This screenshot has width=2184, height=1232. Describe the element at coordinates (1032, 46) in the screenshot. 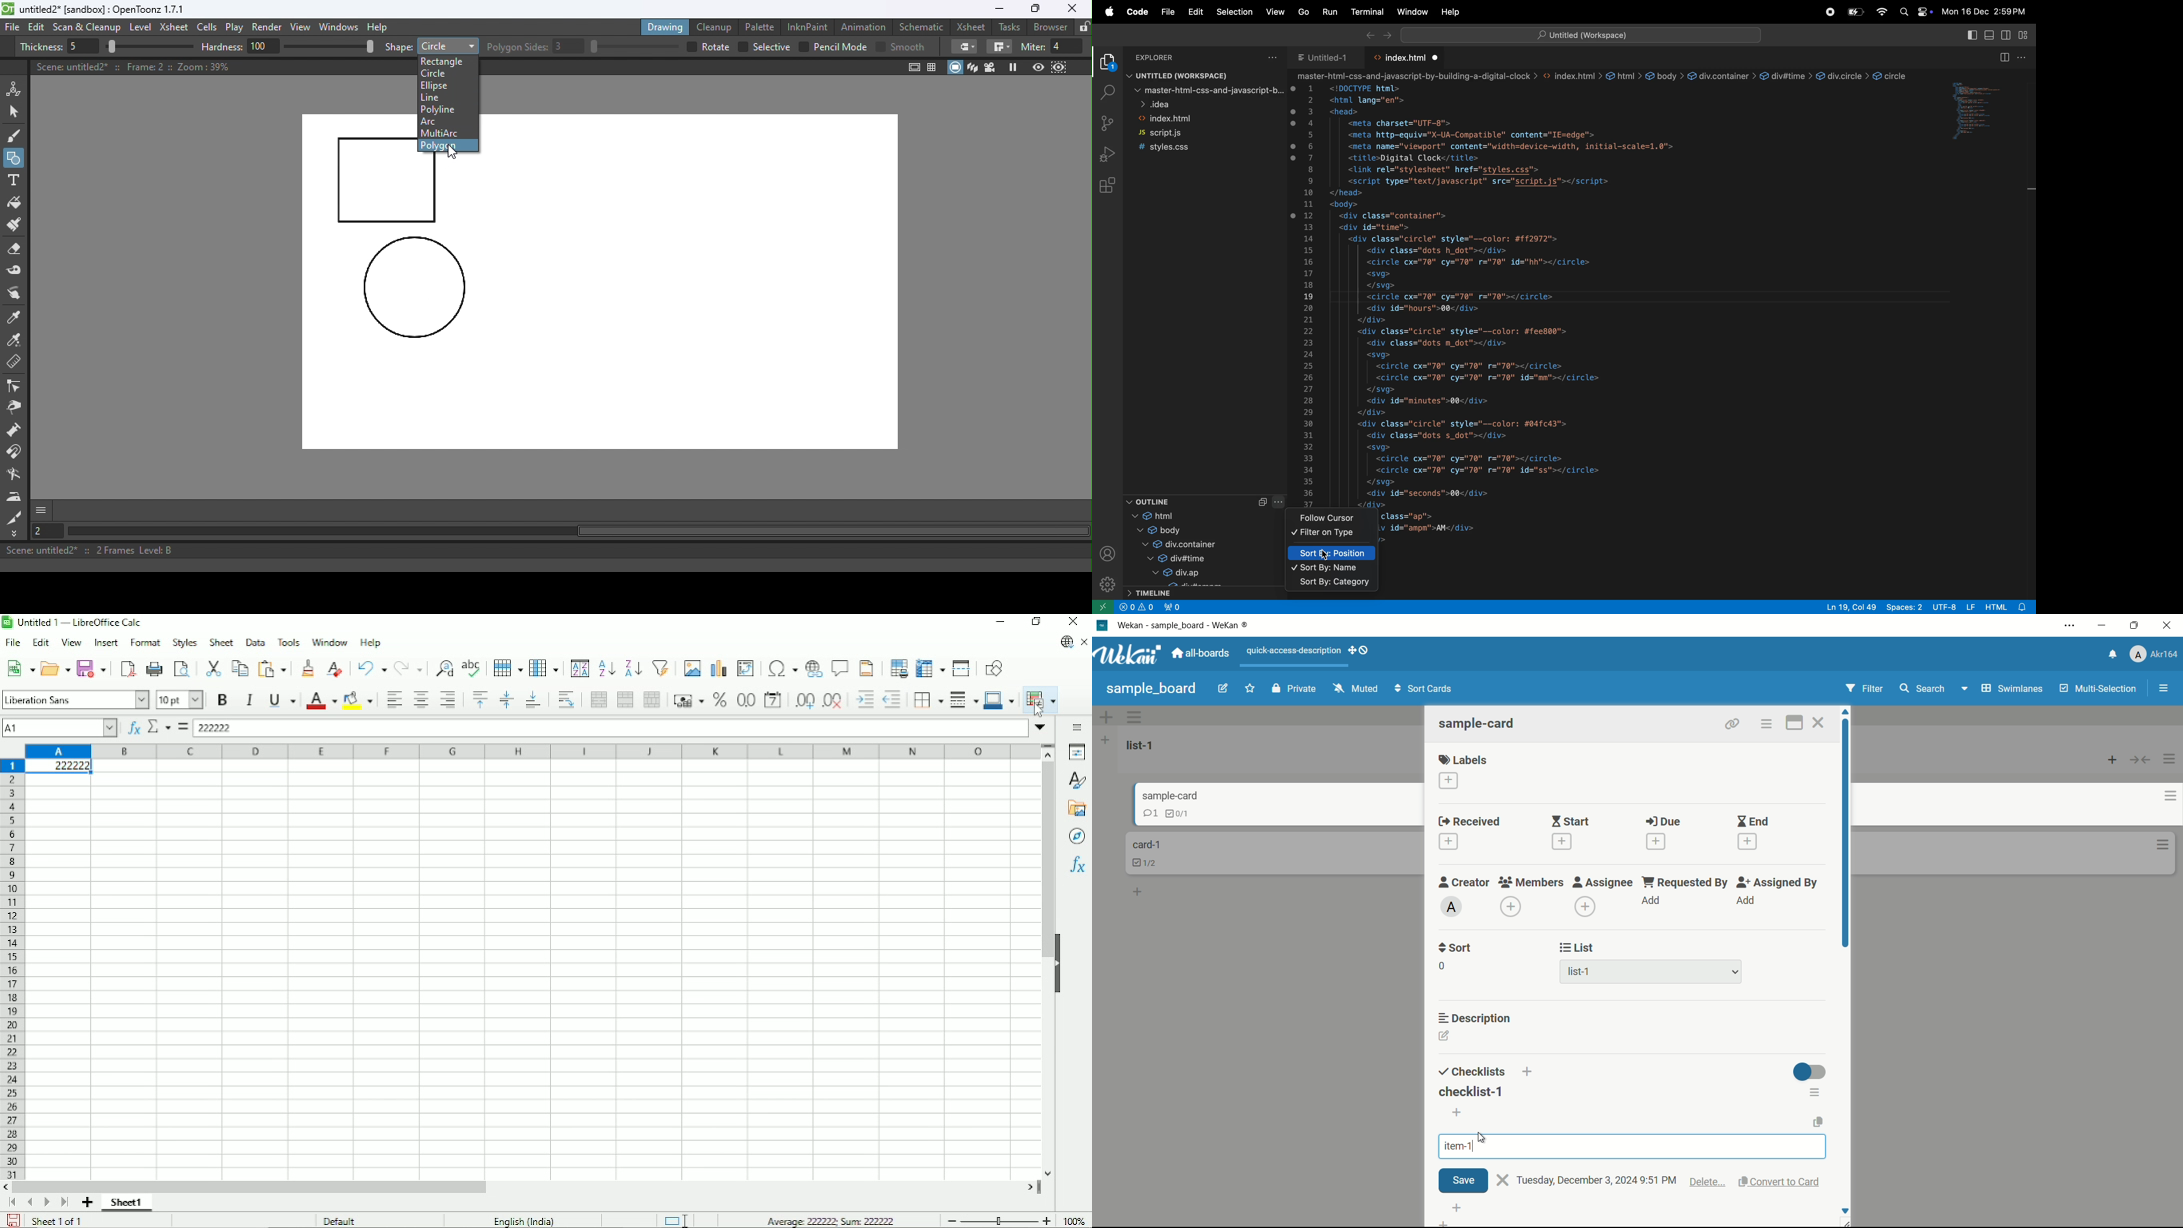

I see `miter` at that location.